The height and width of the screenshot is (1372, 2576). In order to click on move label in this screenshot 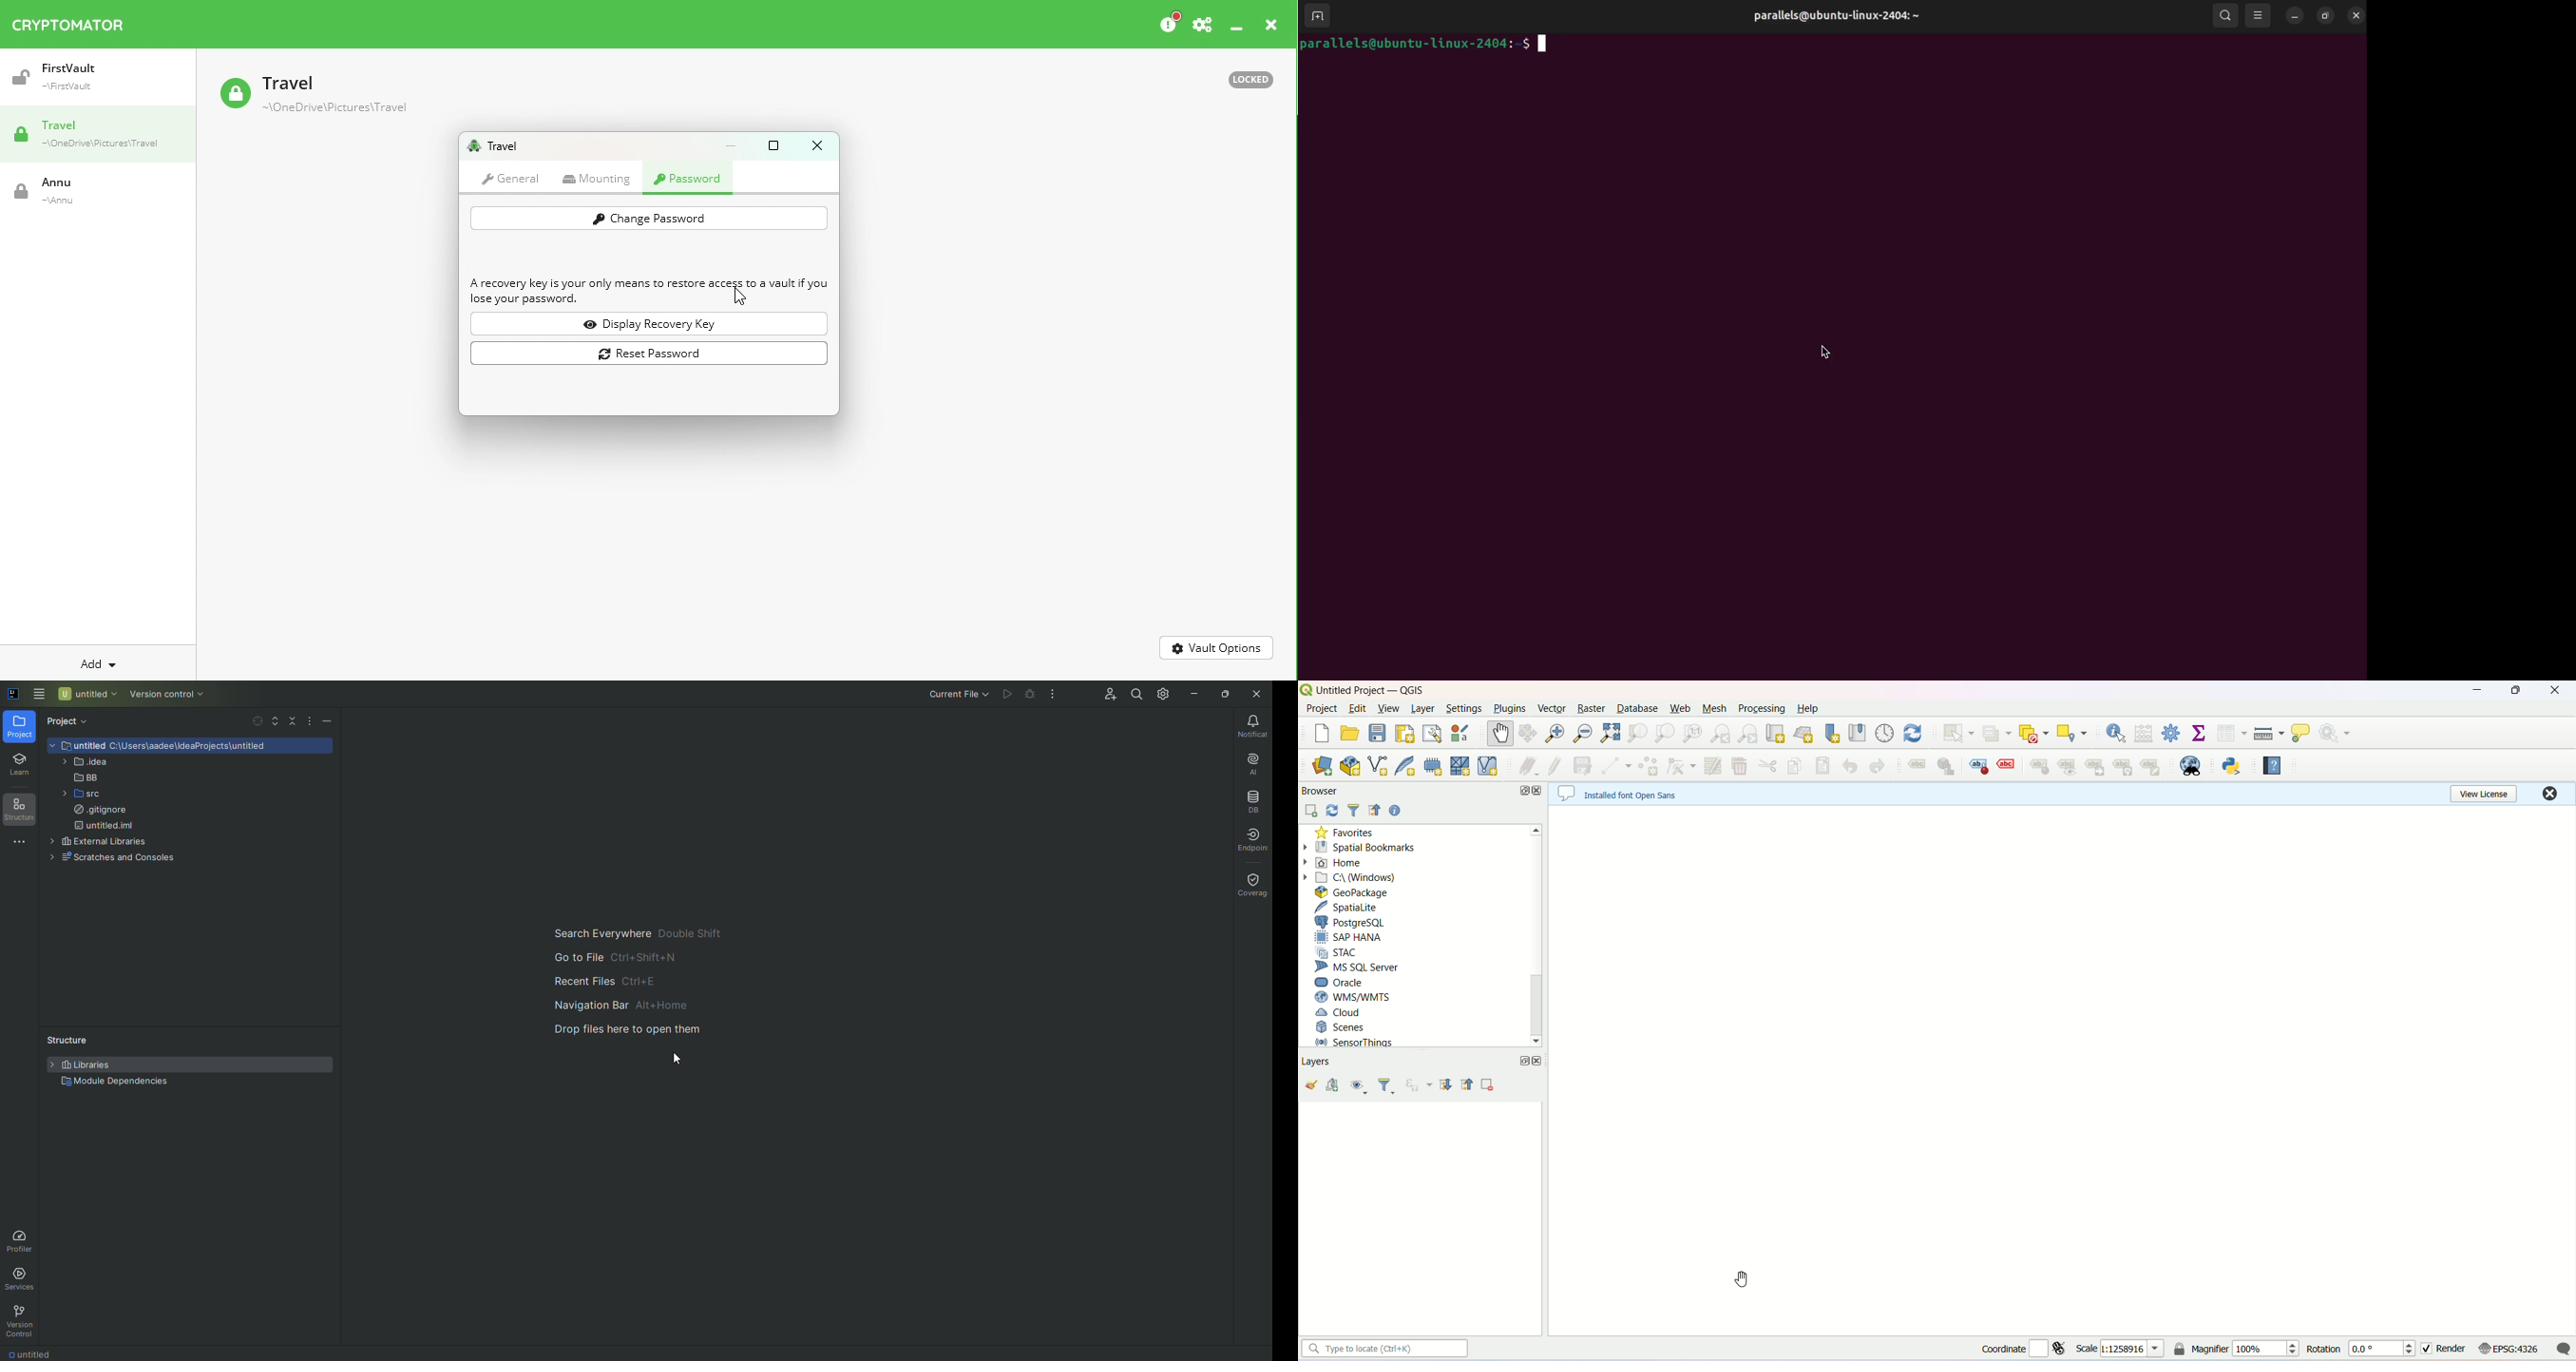, I will do `click(2097, 770)`.